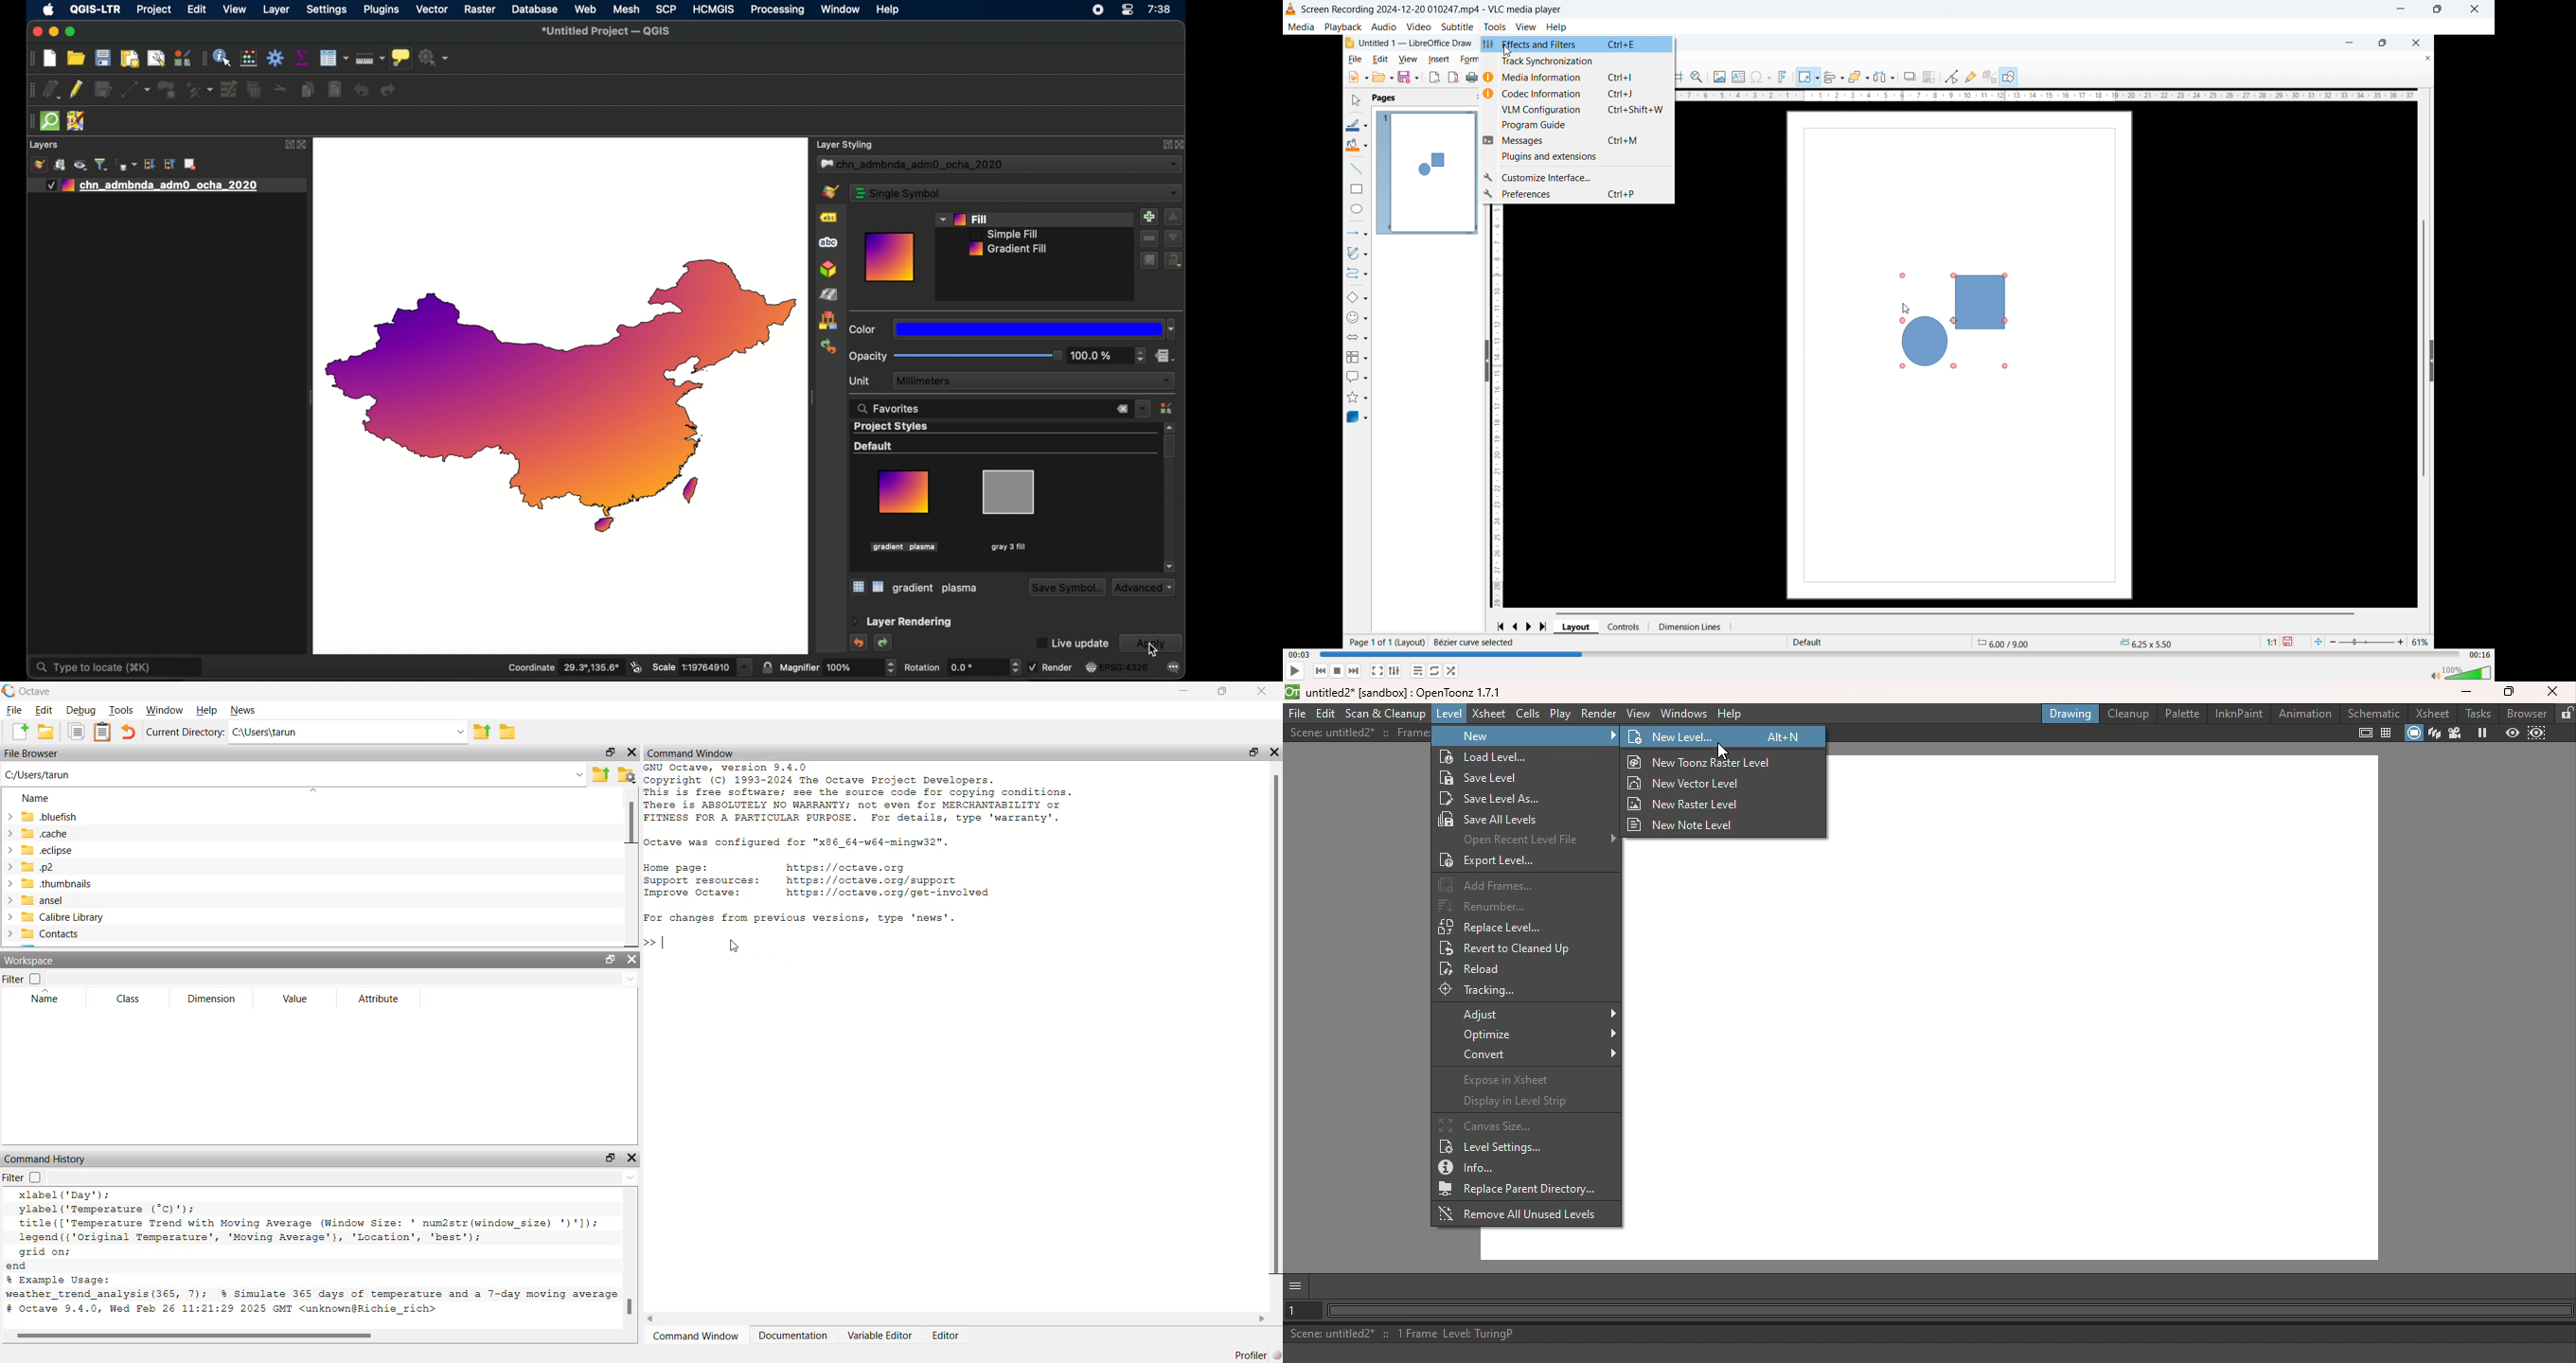  I want to click on scale, so click(701, 666).